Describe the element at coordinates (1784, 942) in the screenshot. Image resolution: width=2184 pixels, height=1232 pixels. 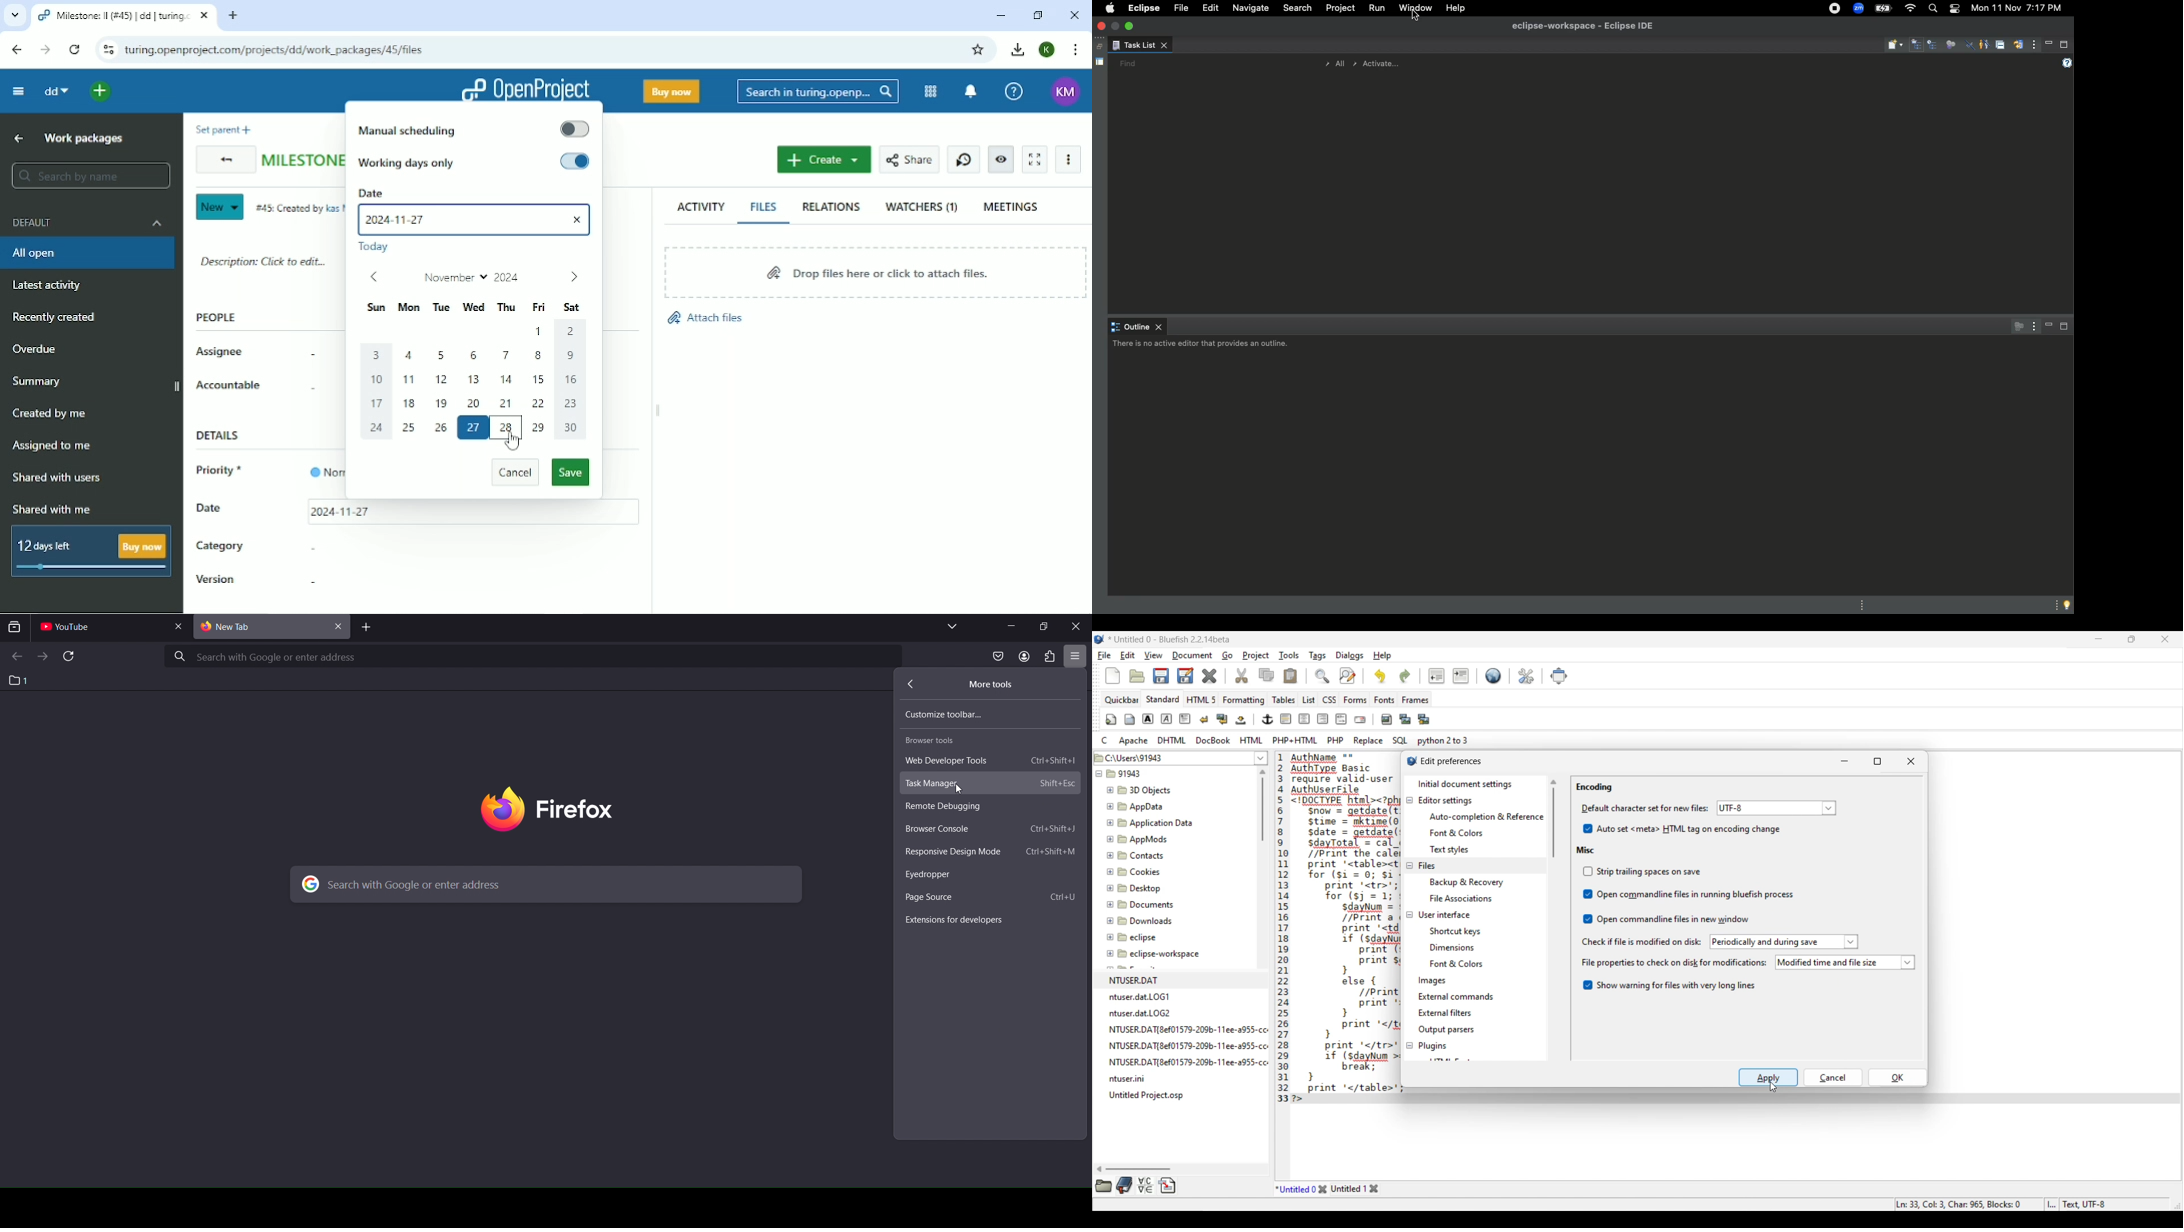
I see `periodically and during save` at that location.